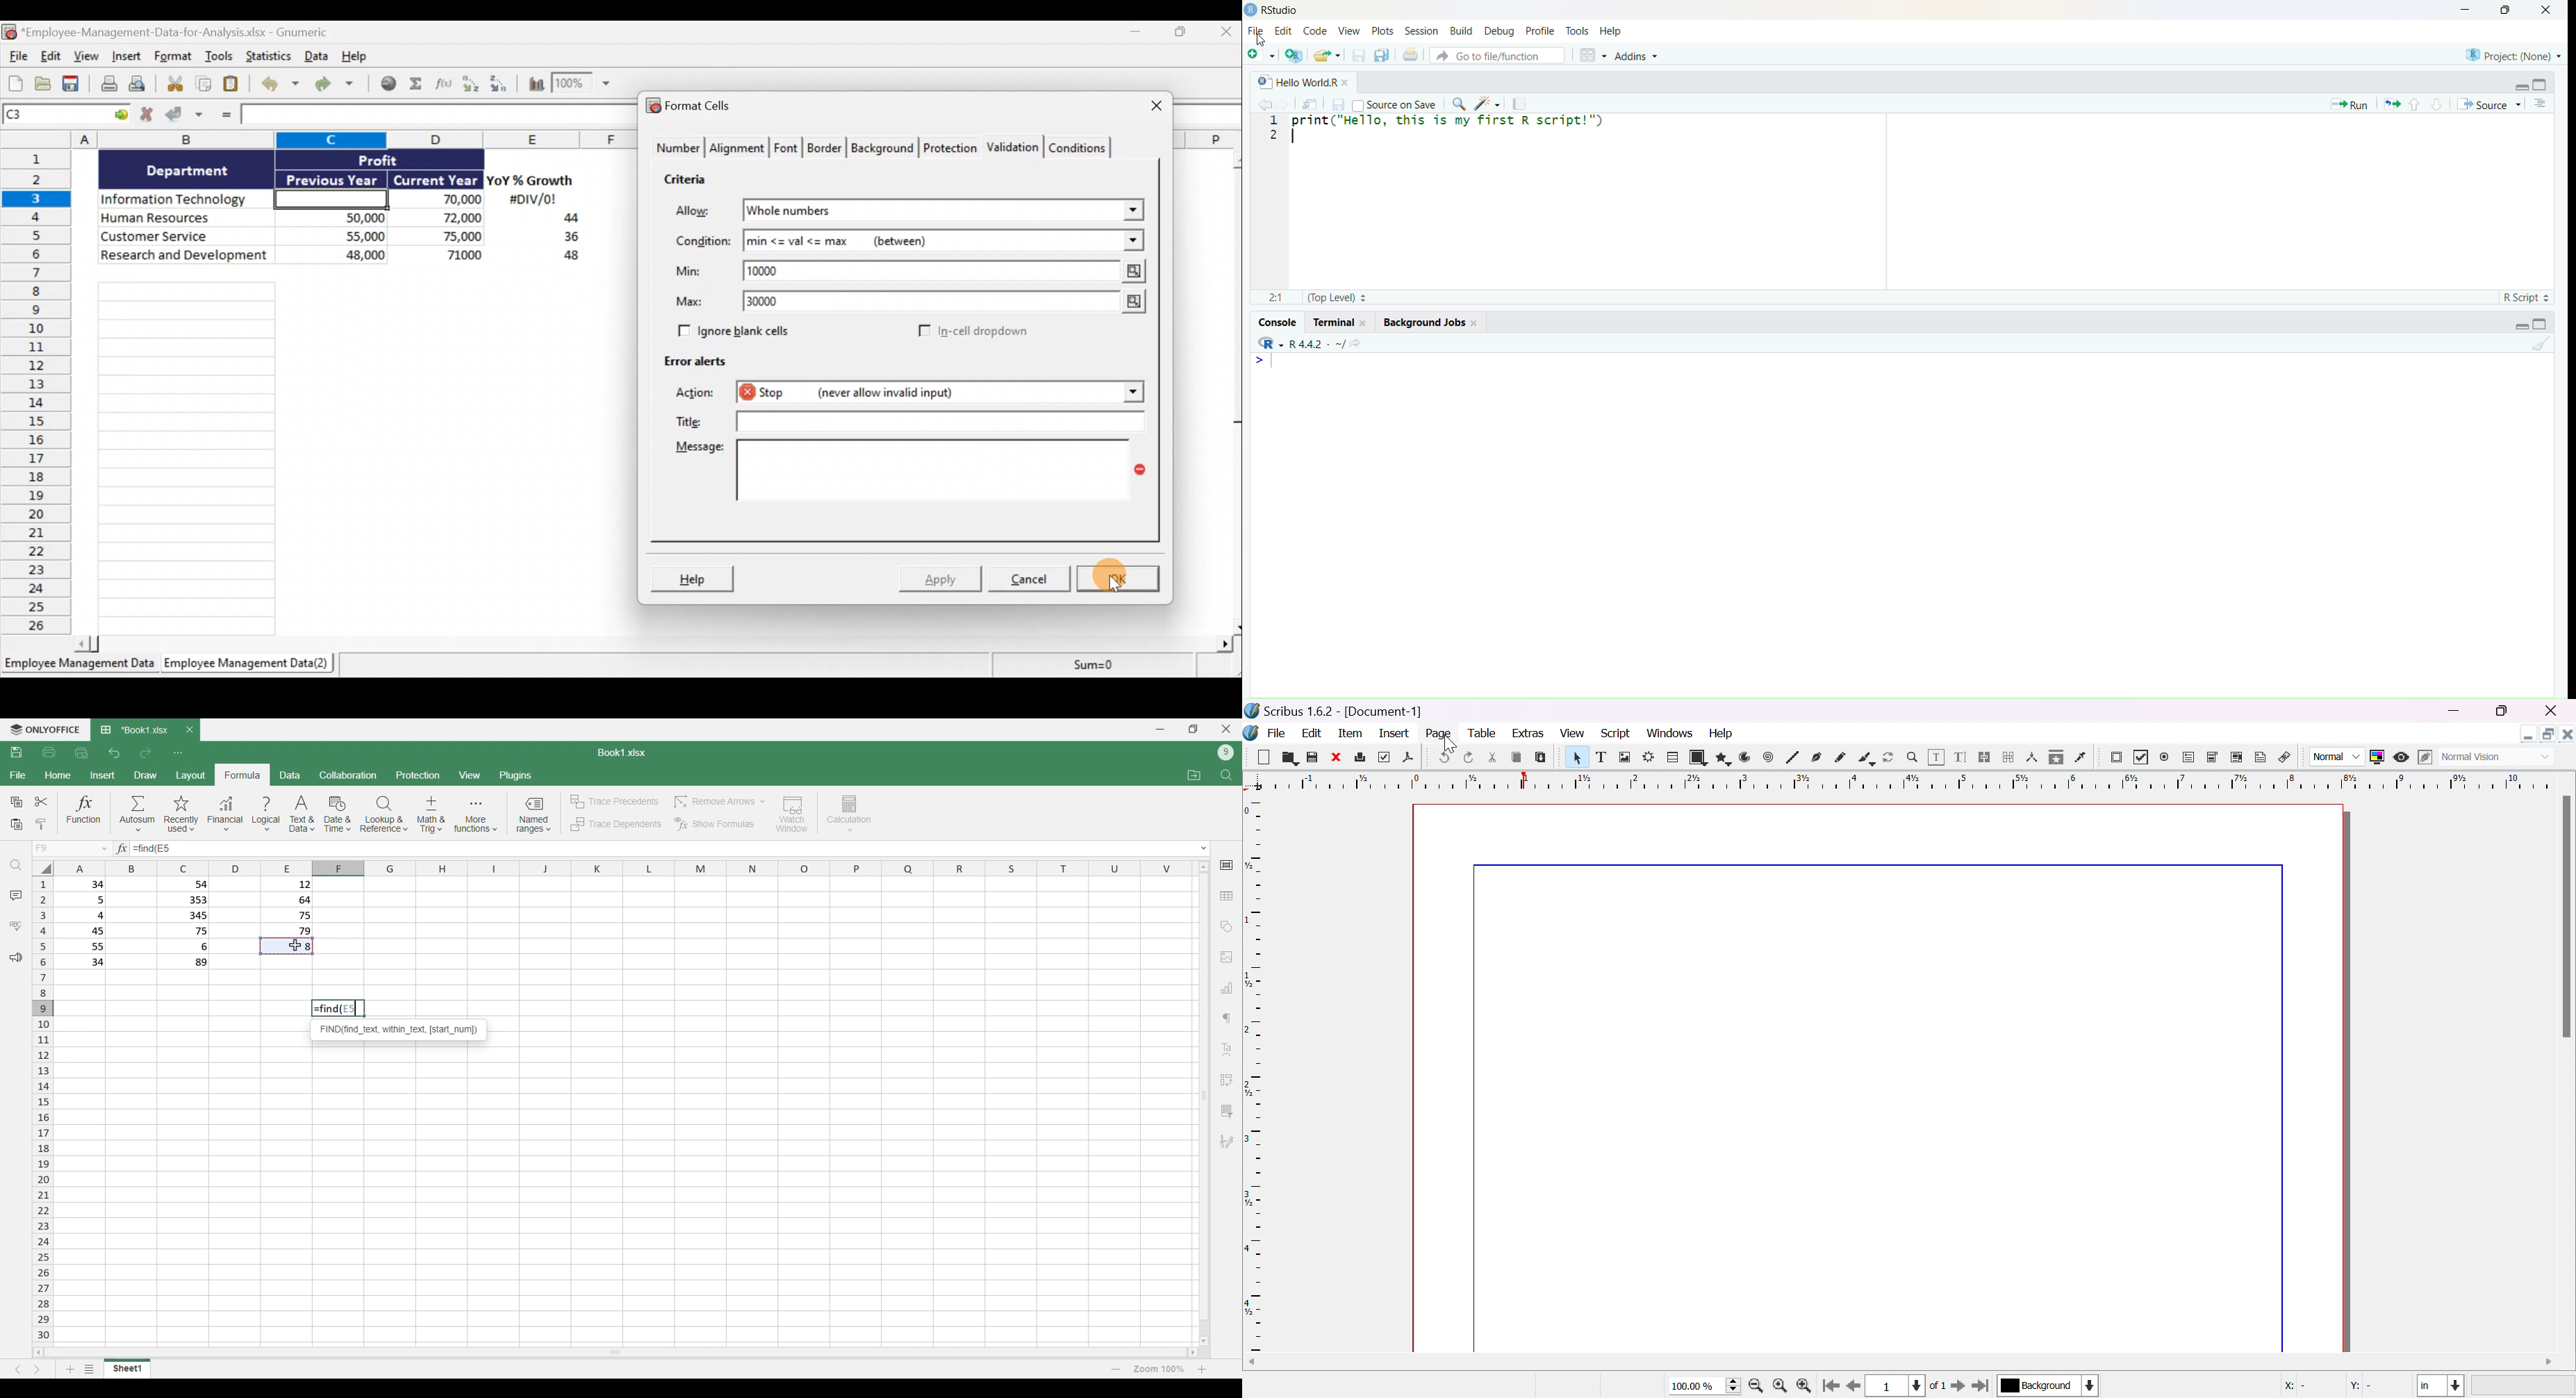 Image resolution: width=2576 pixels, height=1400 pixels. What do you see at coordinates (1351, 732) in the screenshot?
I see `item` at bounding box center [1351, 732].